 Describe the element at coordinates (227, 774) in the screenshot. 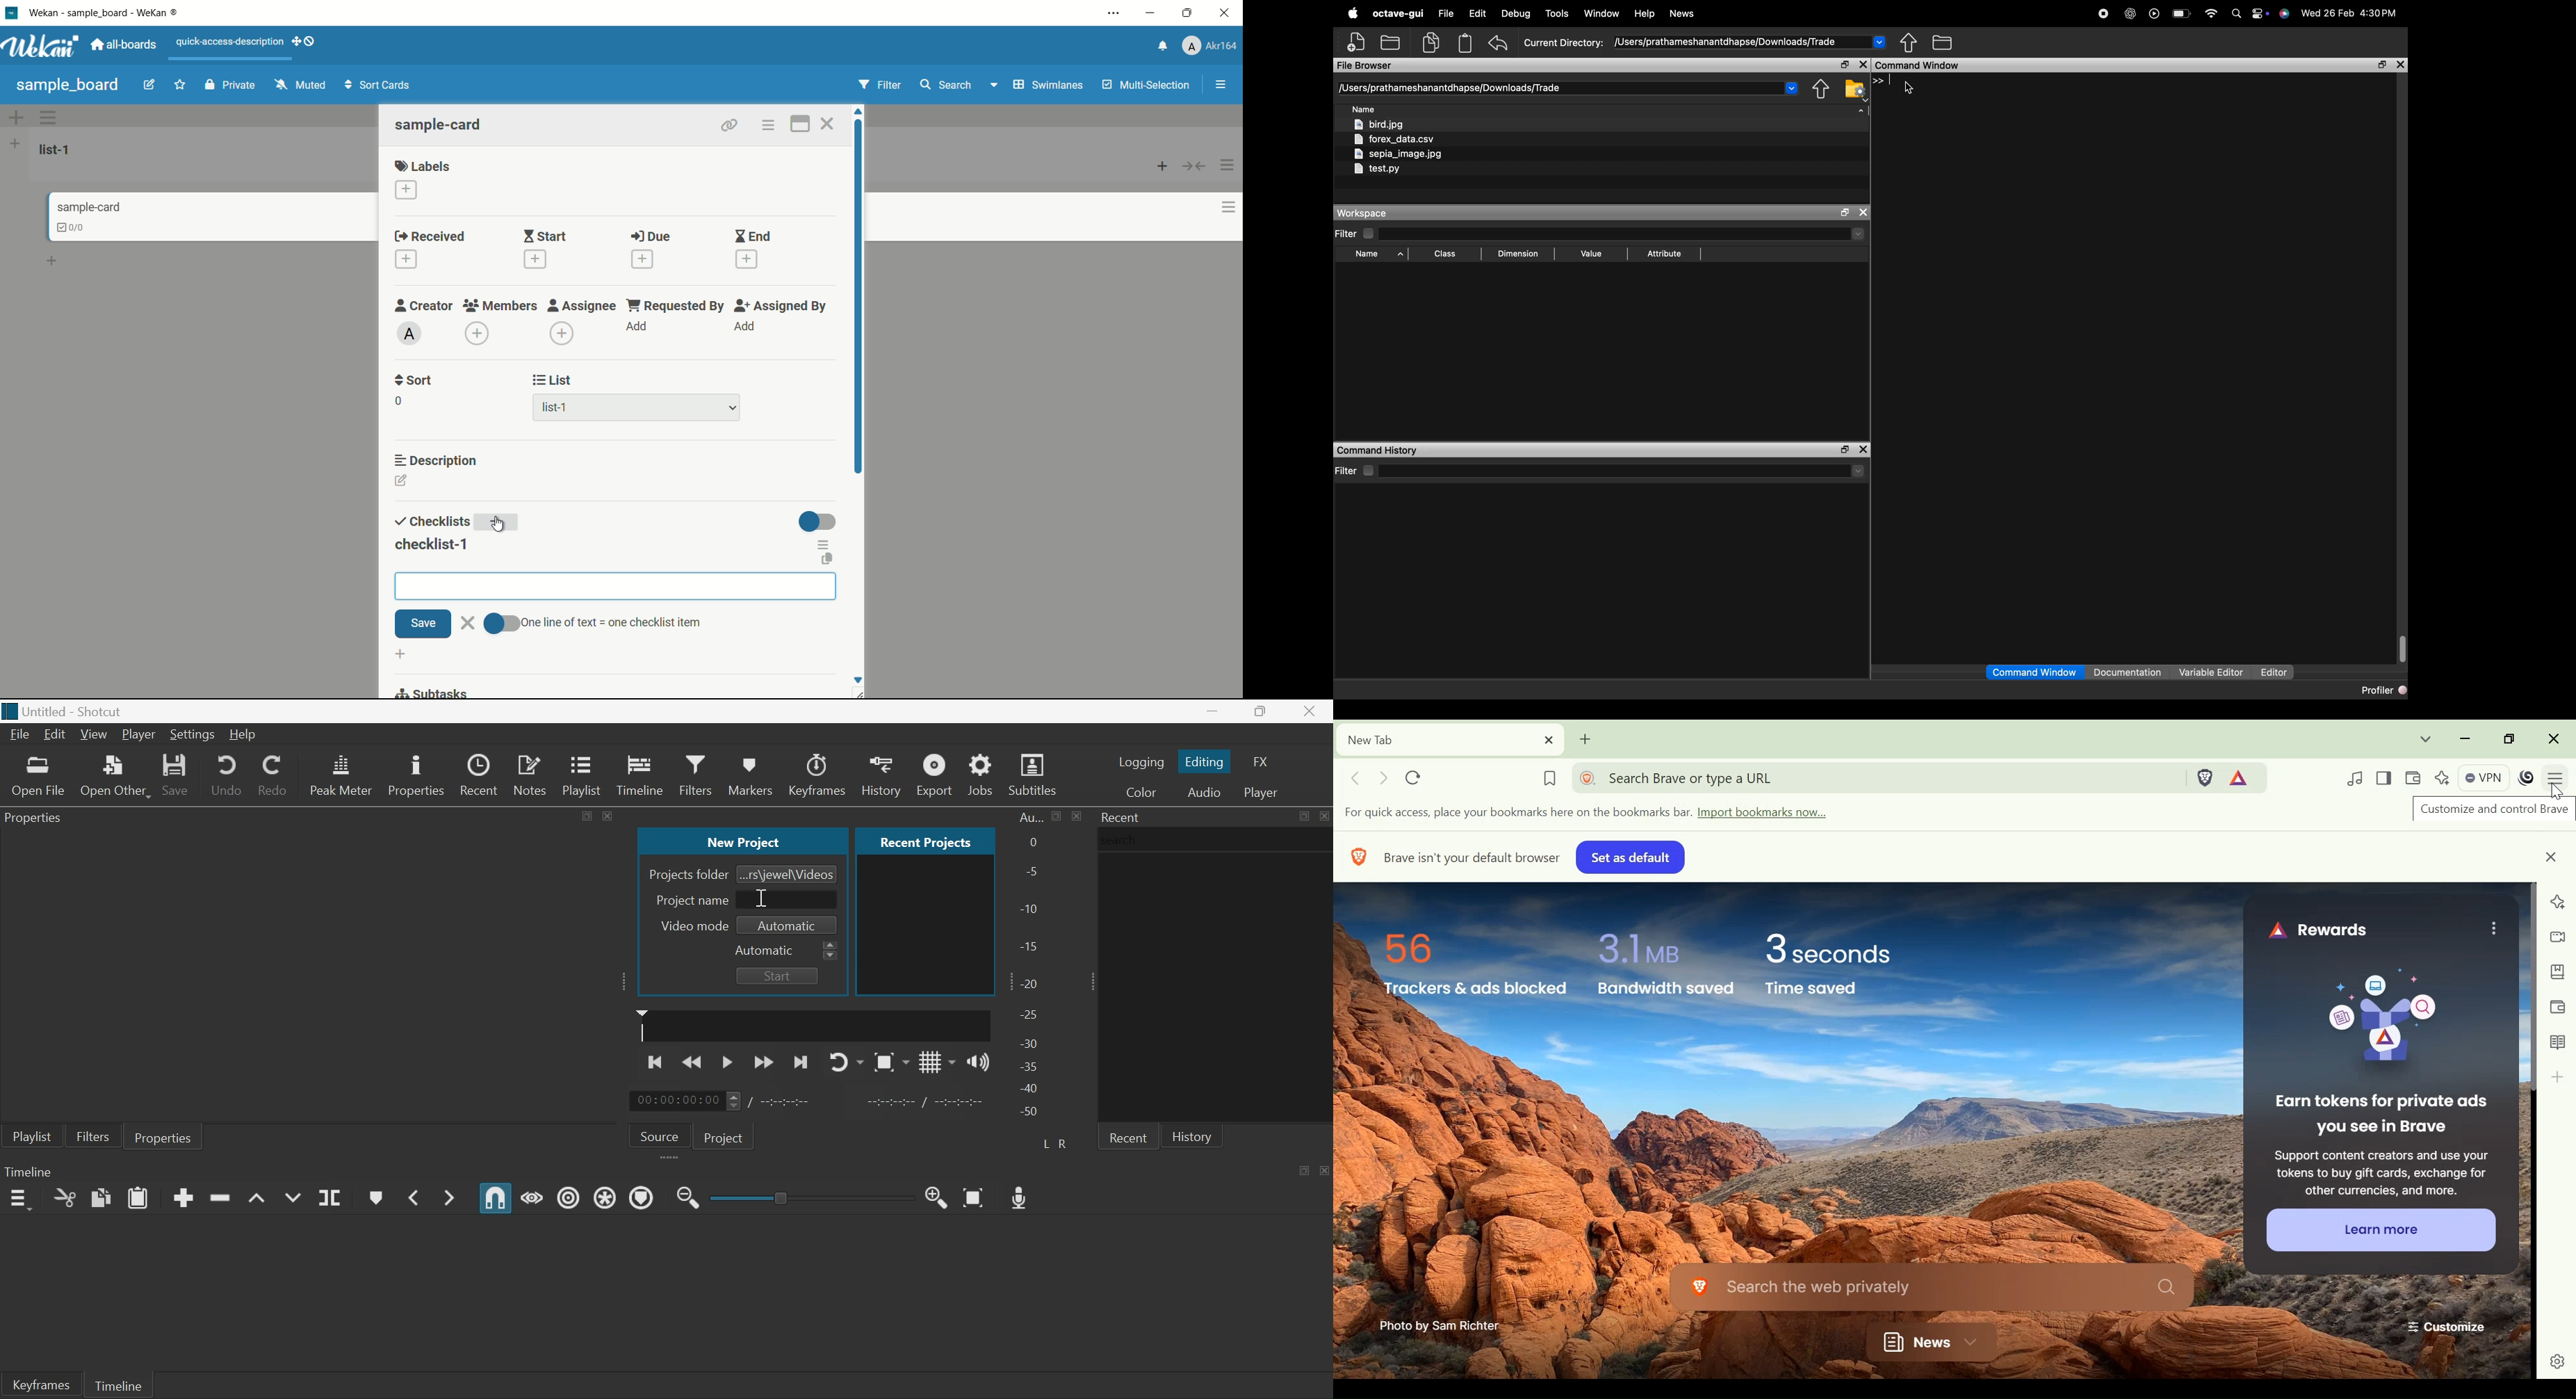

I see `Undo` at that location.